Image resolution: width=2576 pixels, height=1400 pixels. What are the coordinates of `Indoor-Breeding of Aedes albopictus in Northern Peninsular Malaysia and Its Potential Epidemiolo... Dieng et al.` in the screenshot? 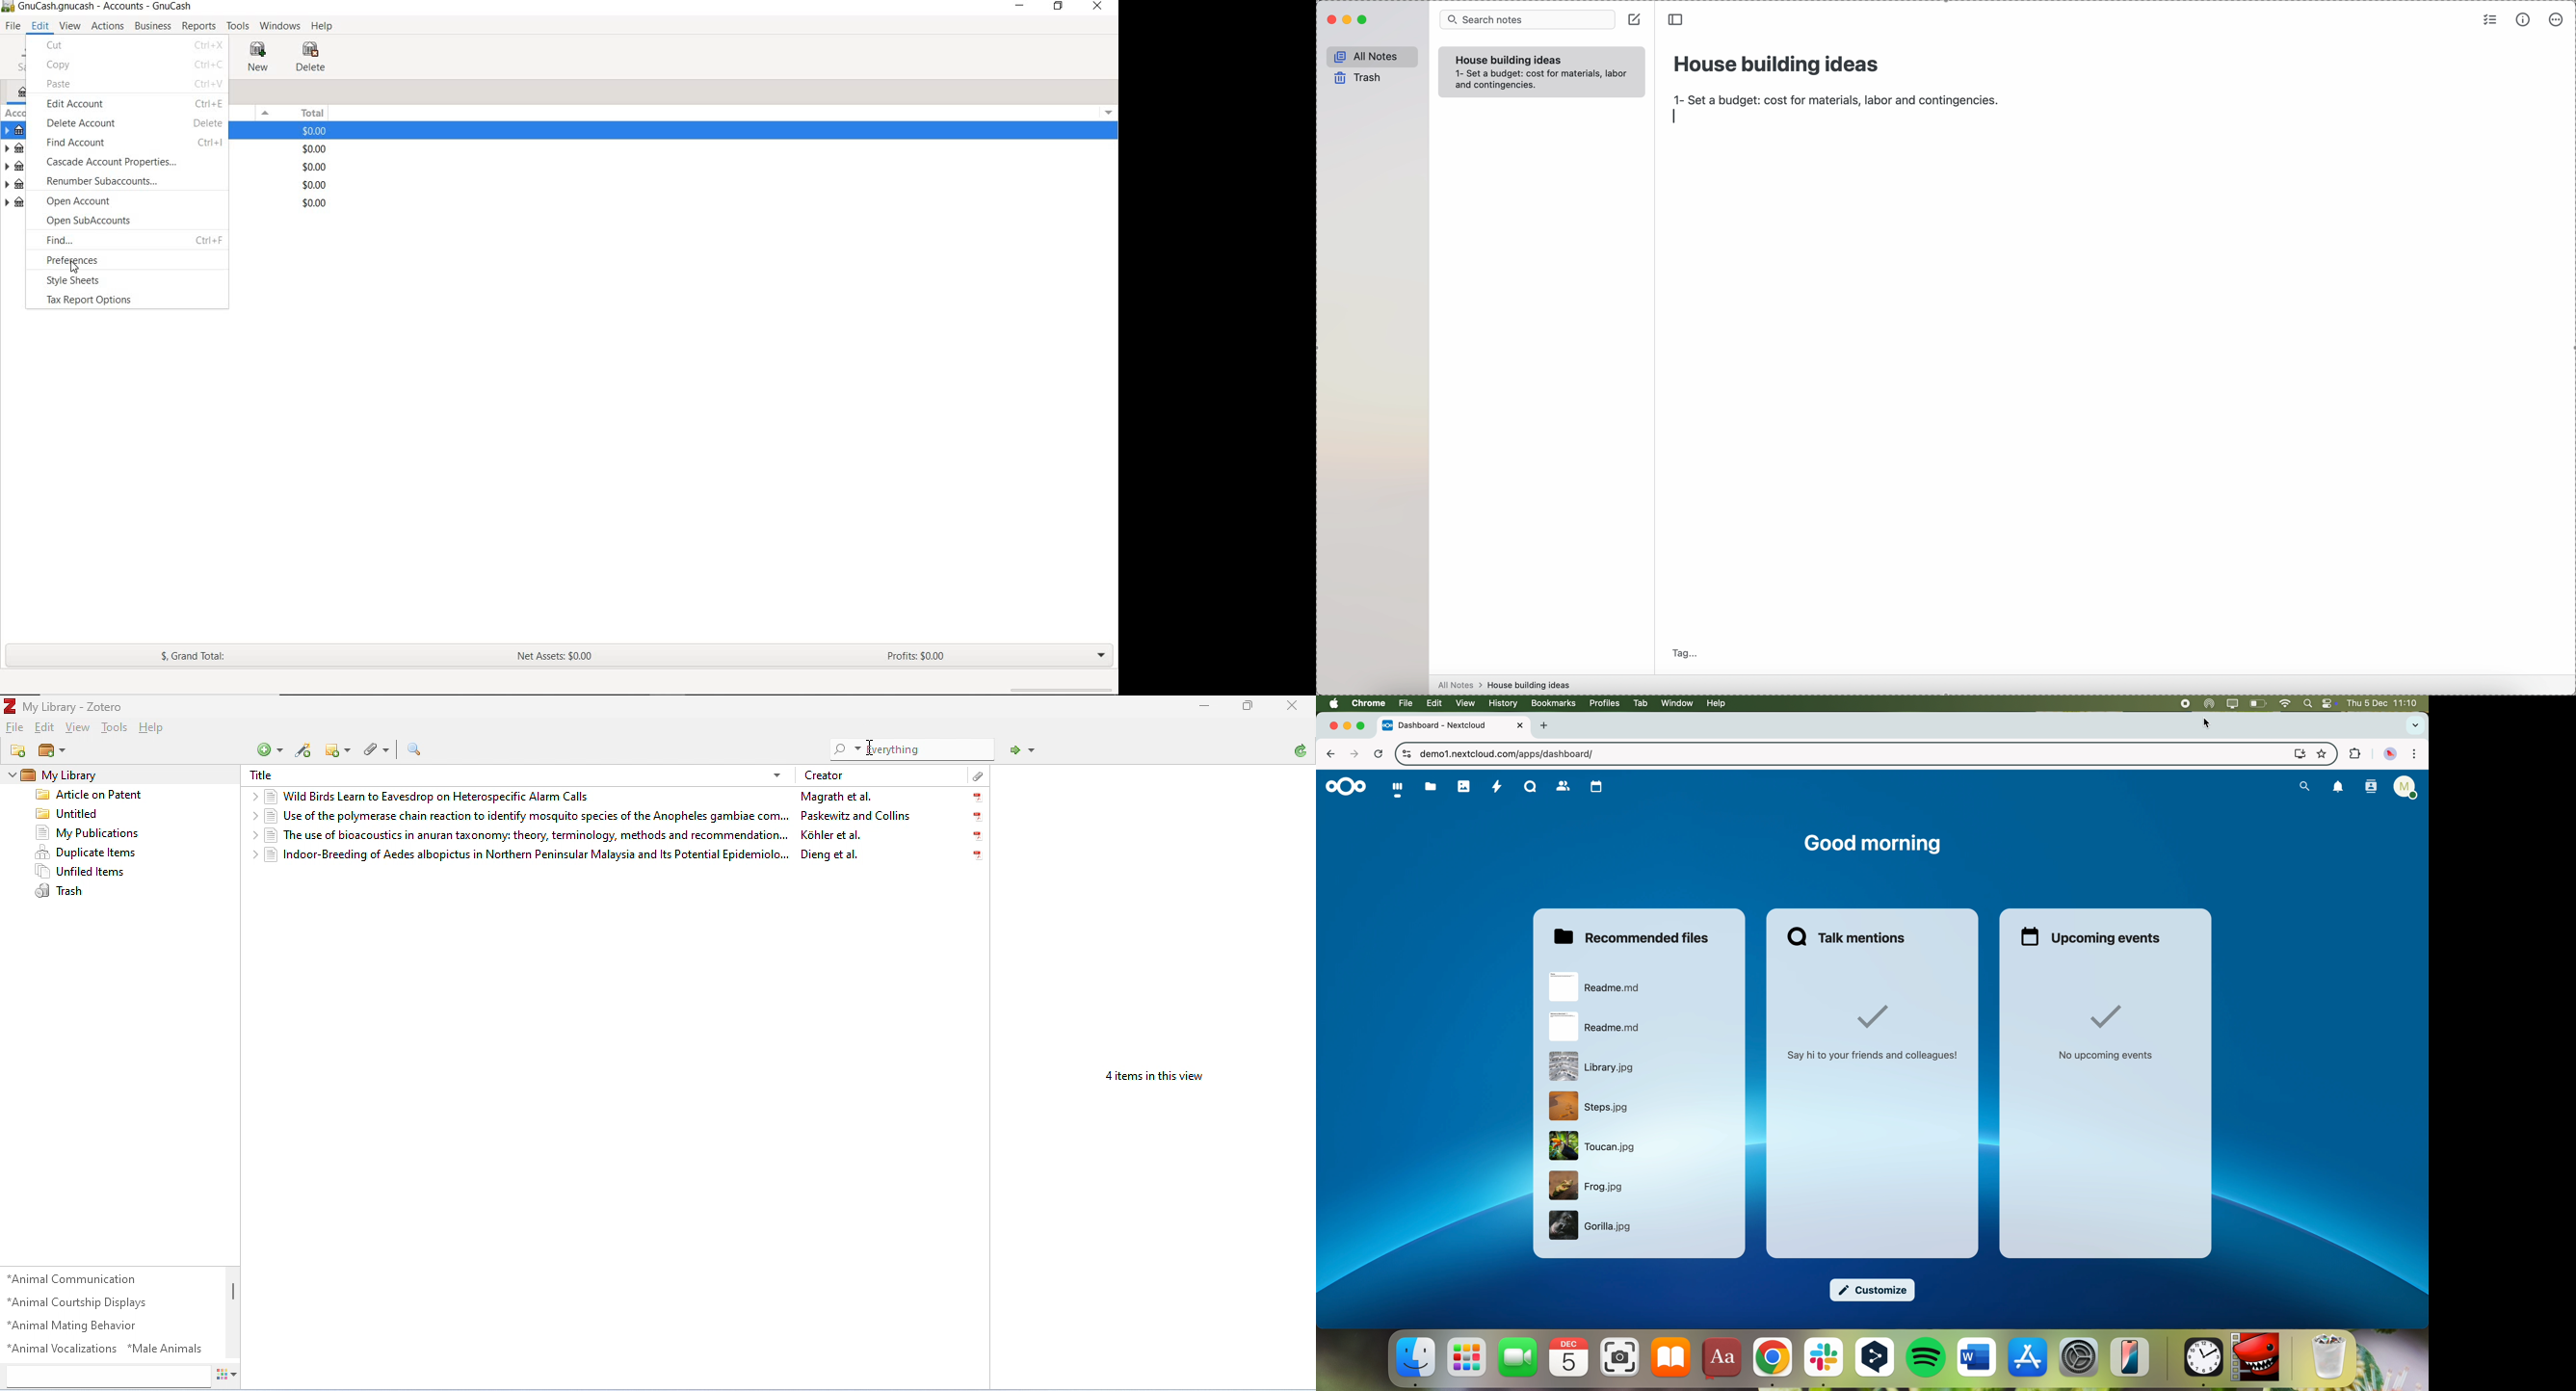 It's located at (616, 856).